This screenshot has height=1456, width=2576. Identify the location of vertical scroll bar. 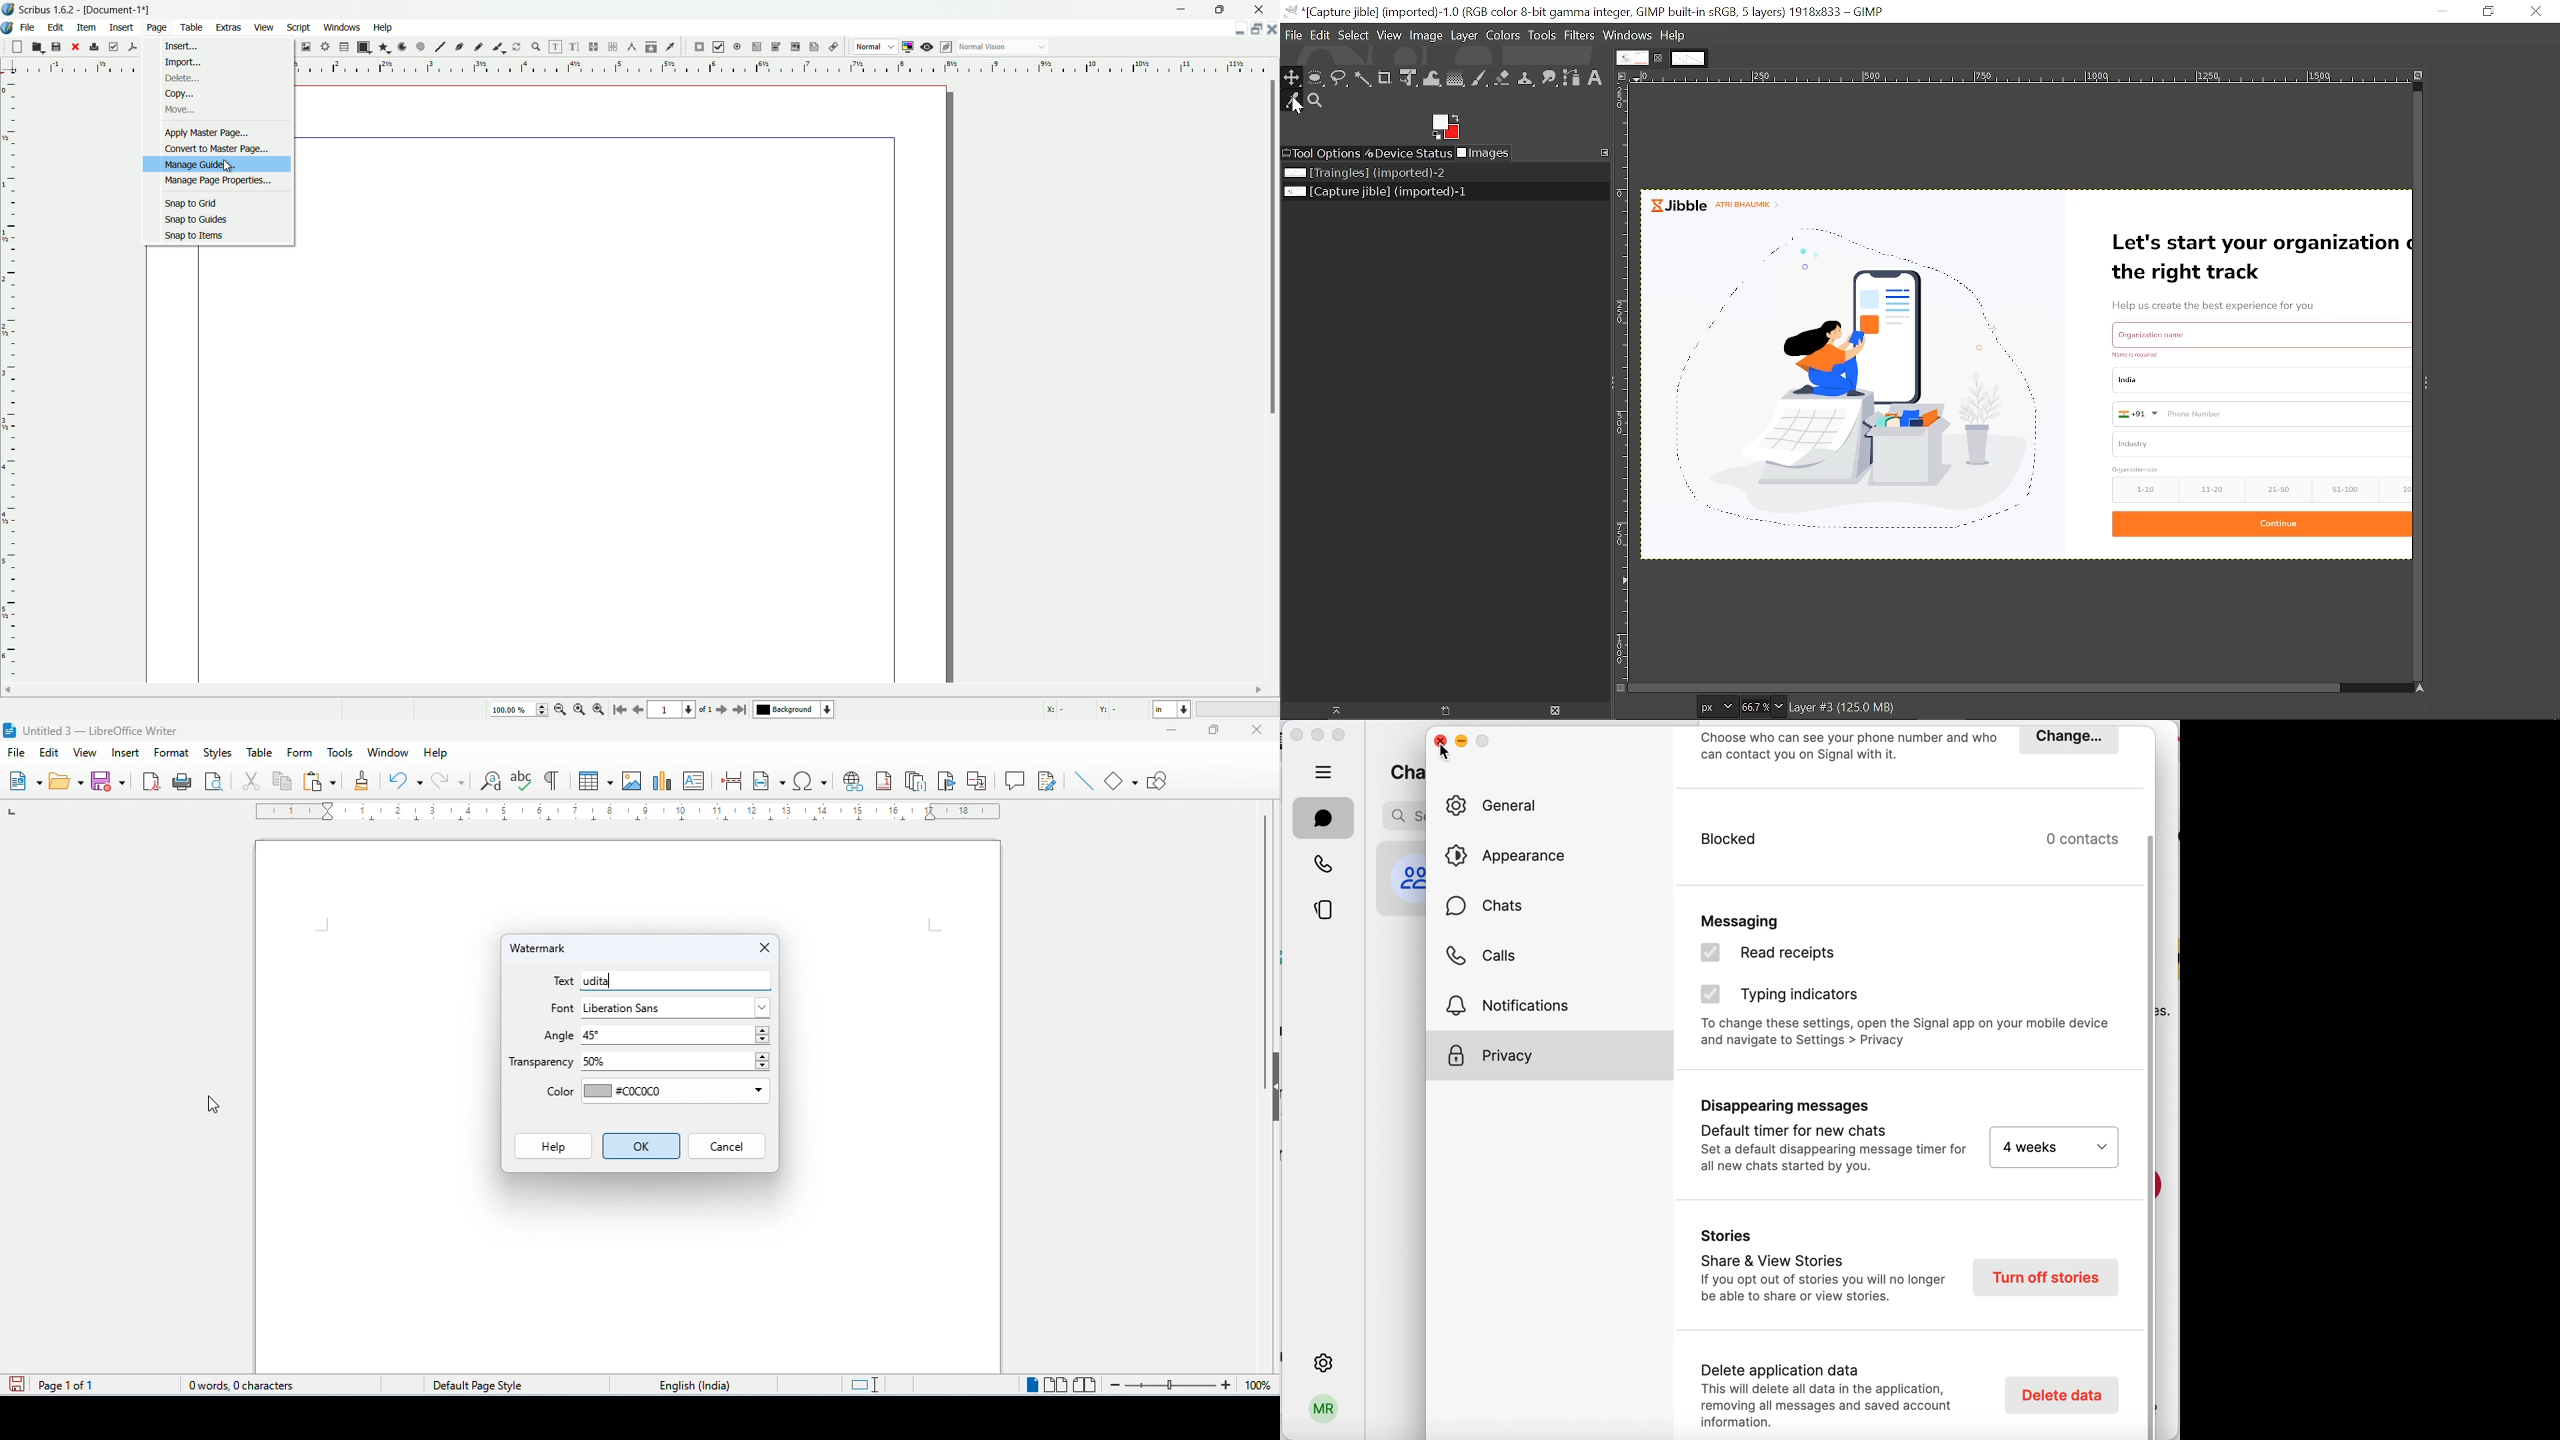
(1264, 951).